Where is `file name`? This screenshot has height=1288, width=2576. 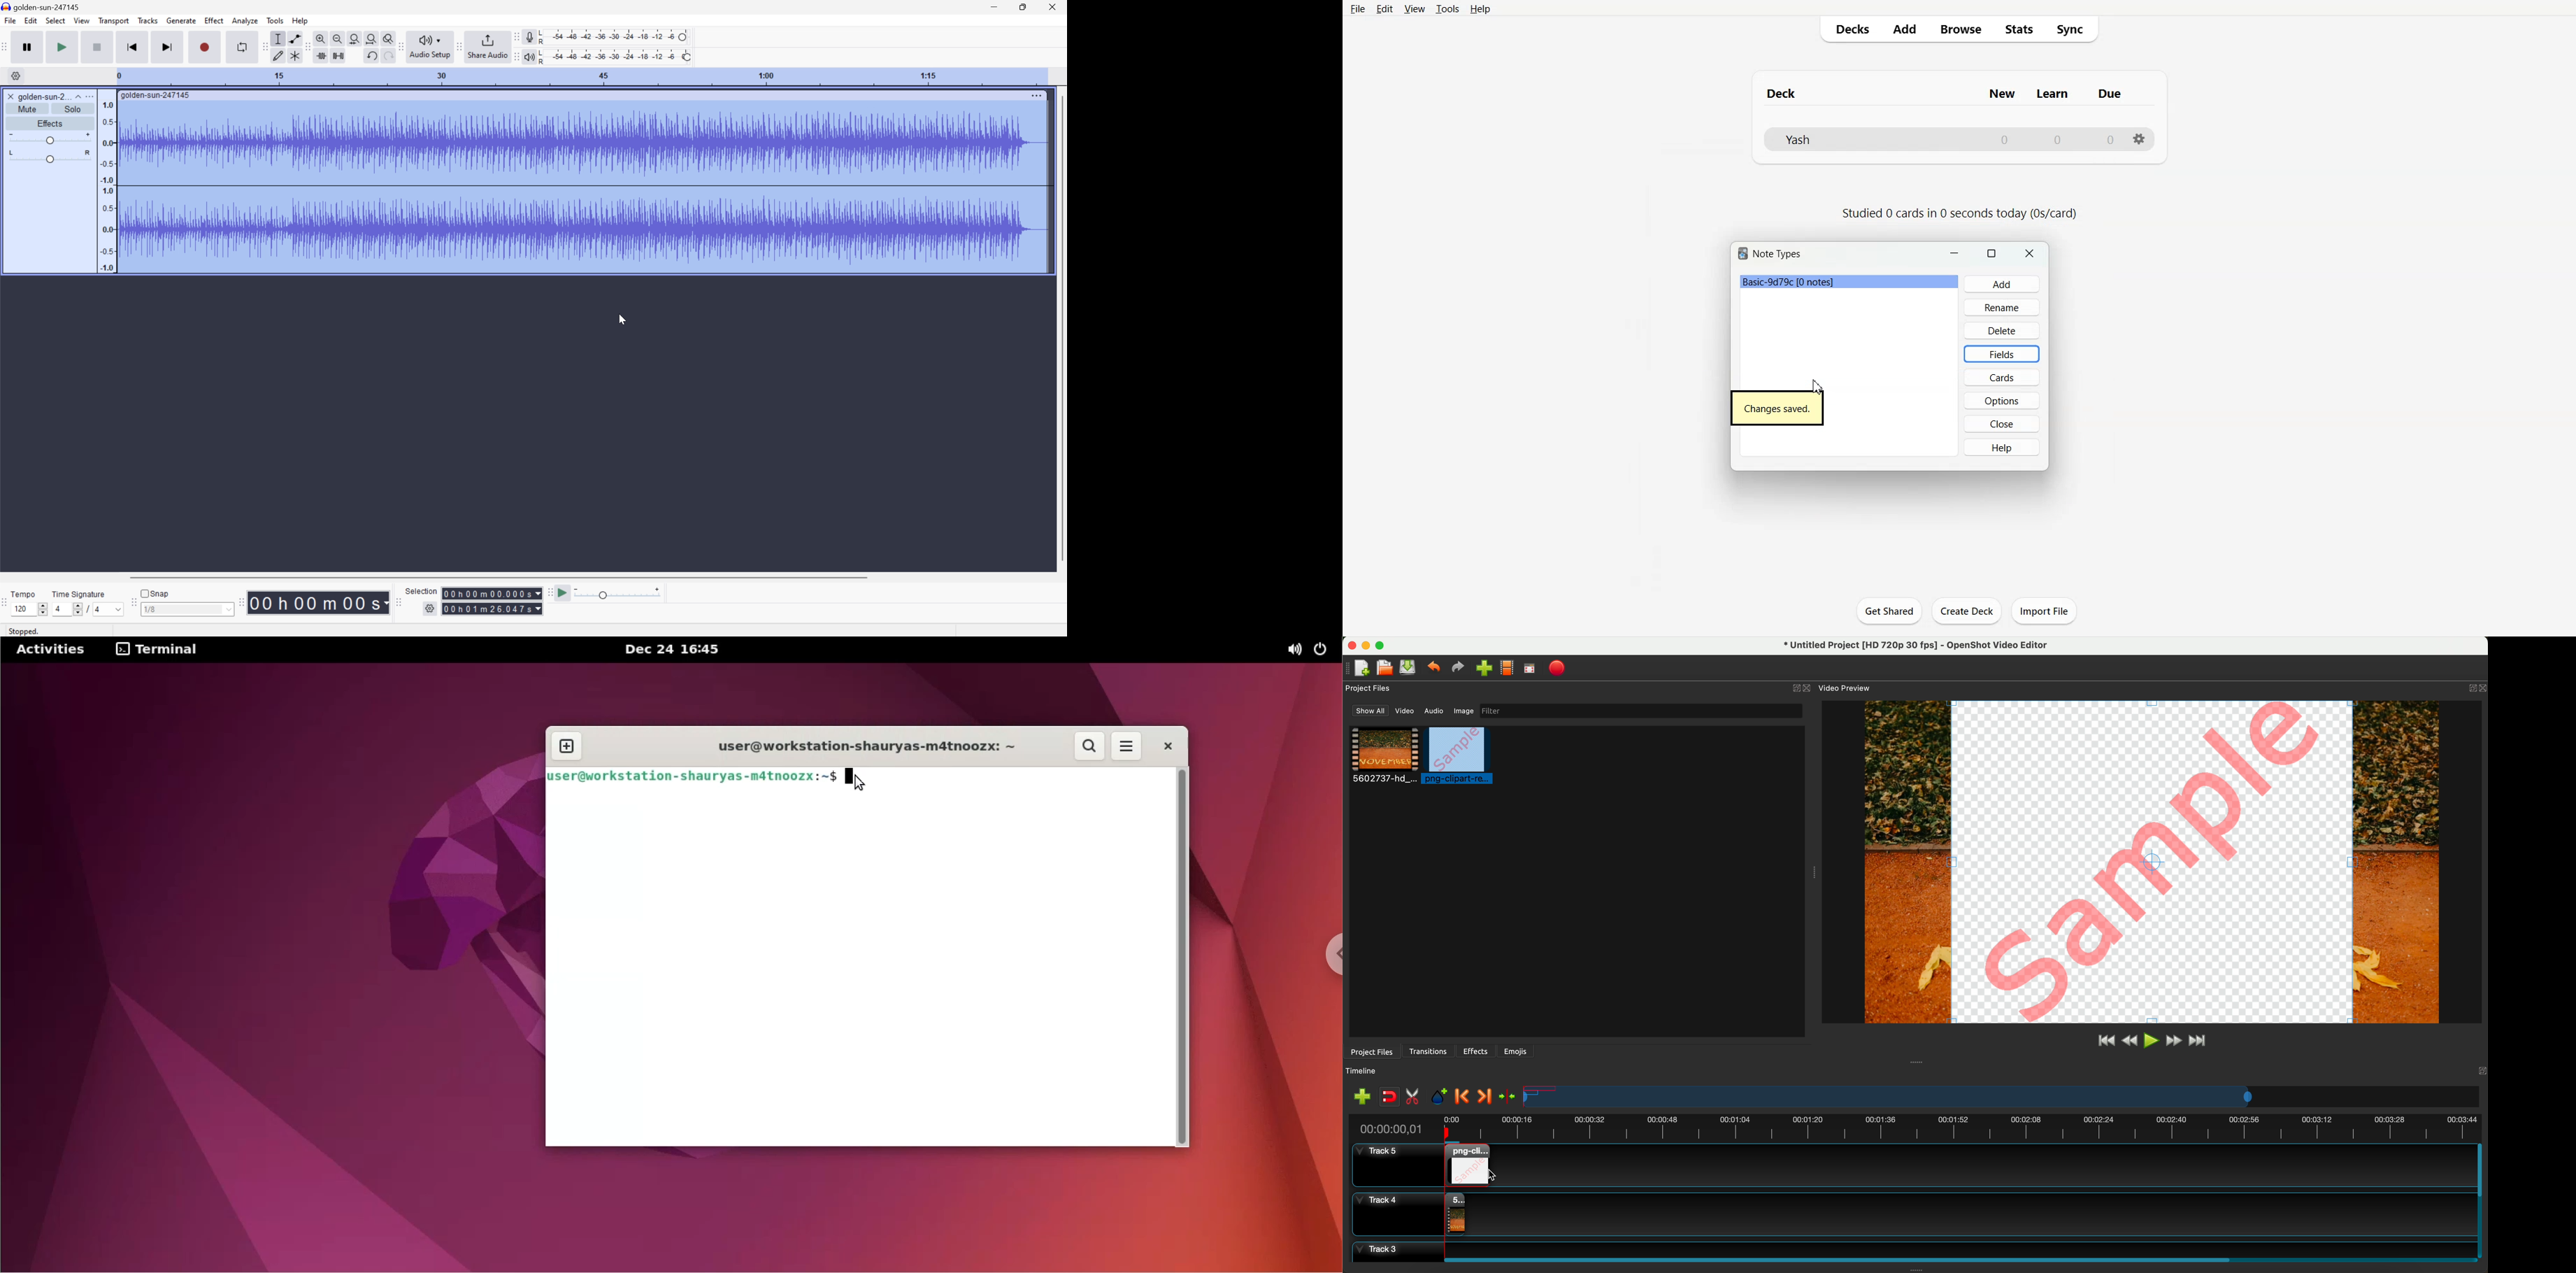 file name is located at coordinates (1910, 646).